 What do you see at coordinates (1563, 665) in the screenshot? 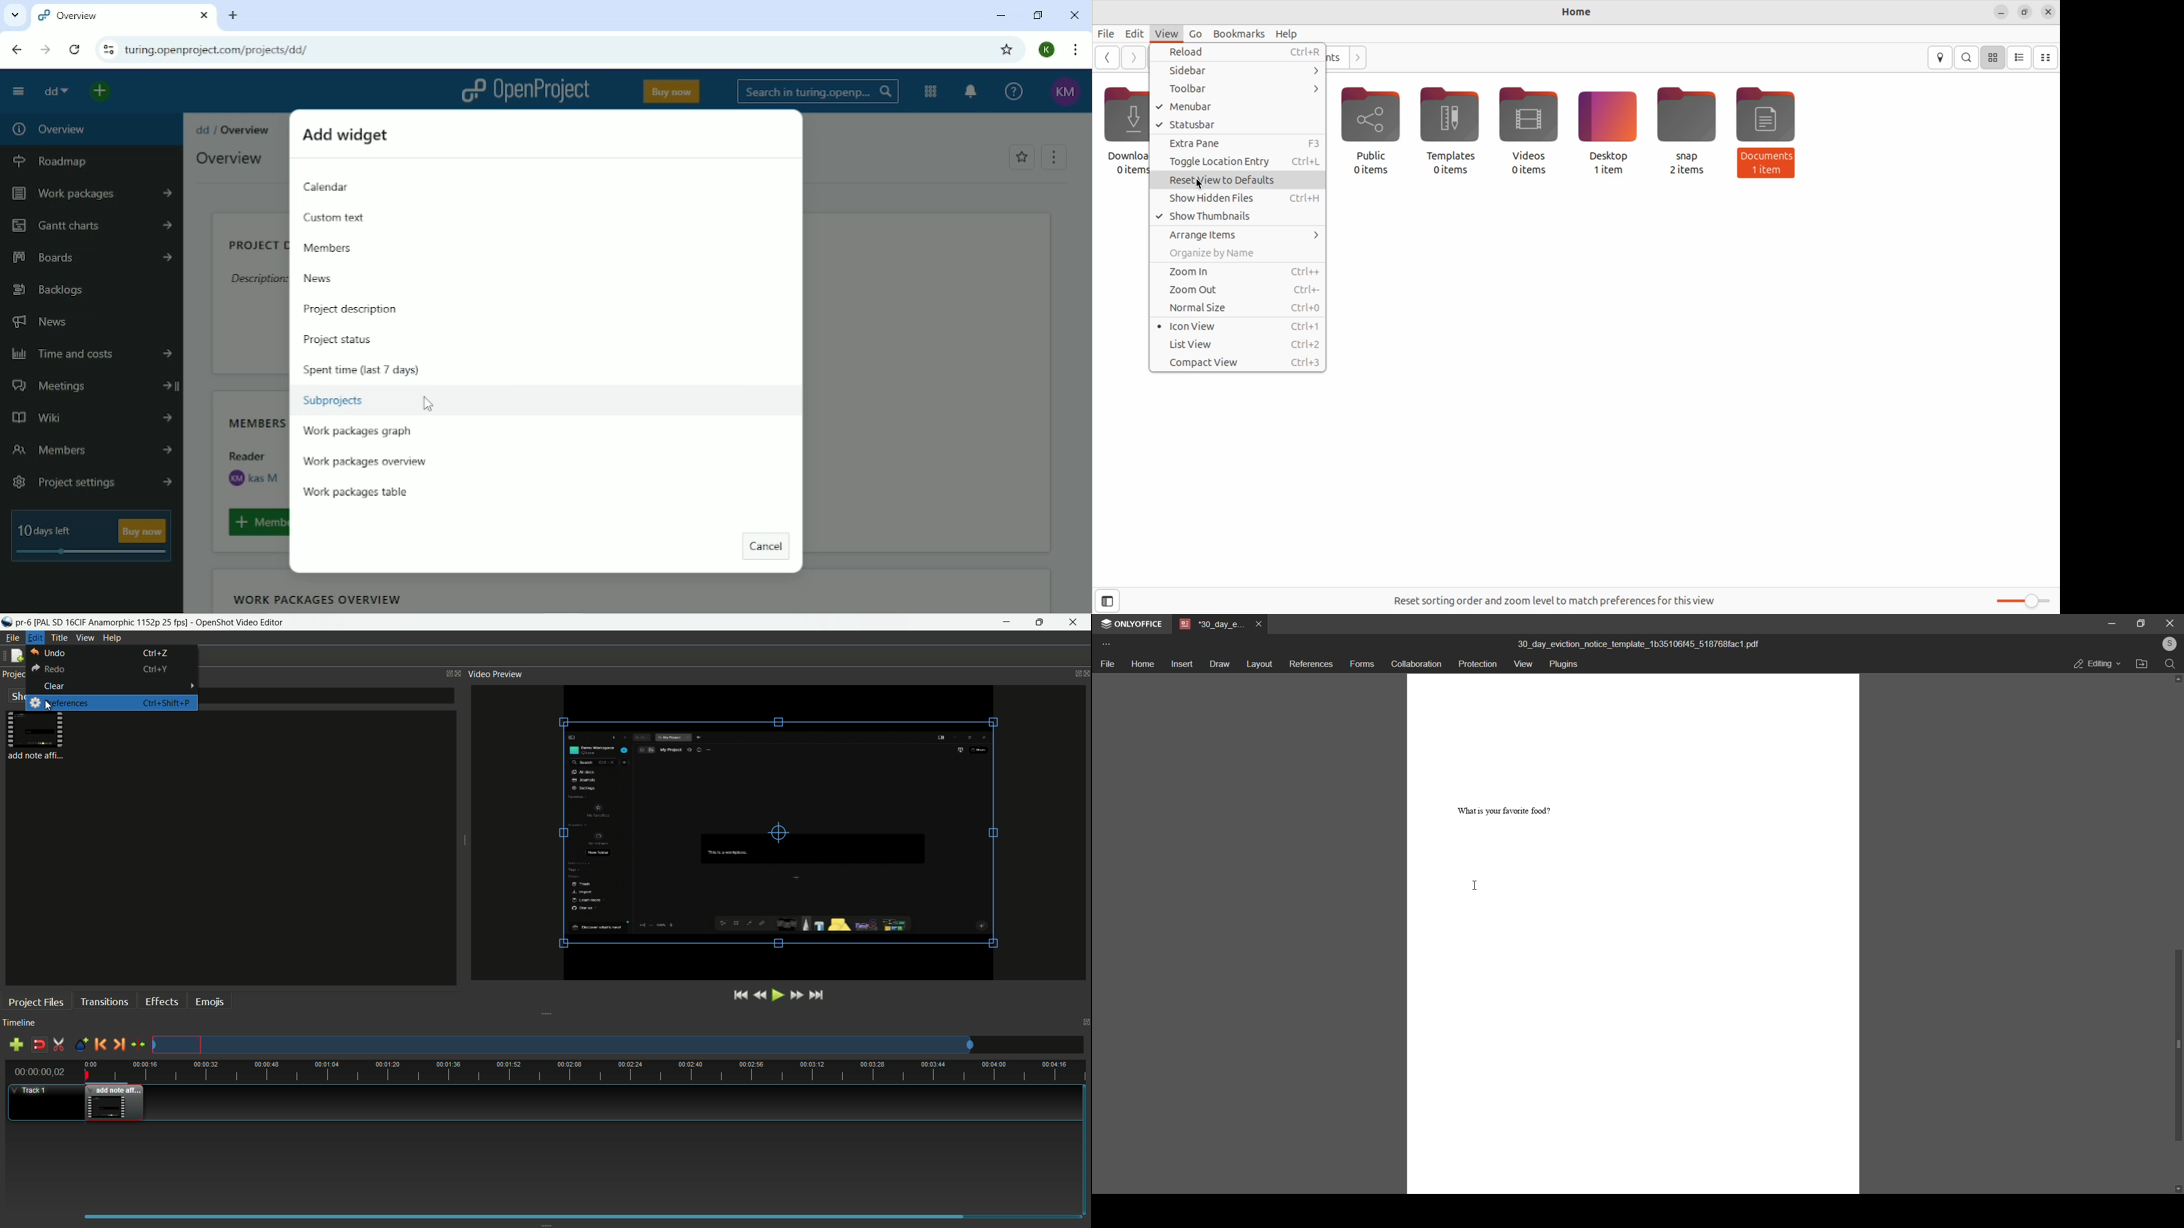
I see `plugins` at bounding box center [1563, 665].